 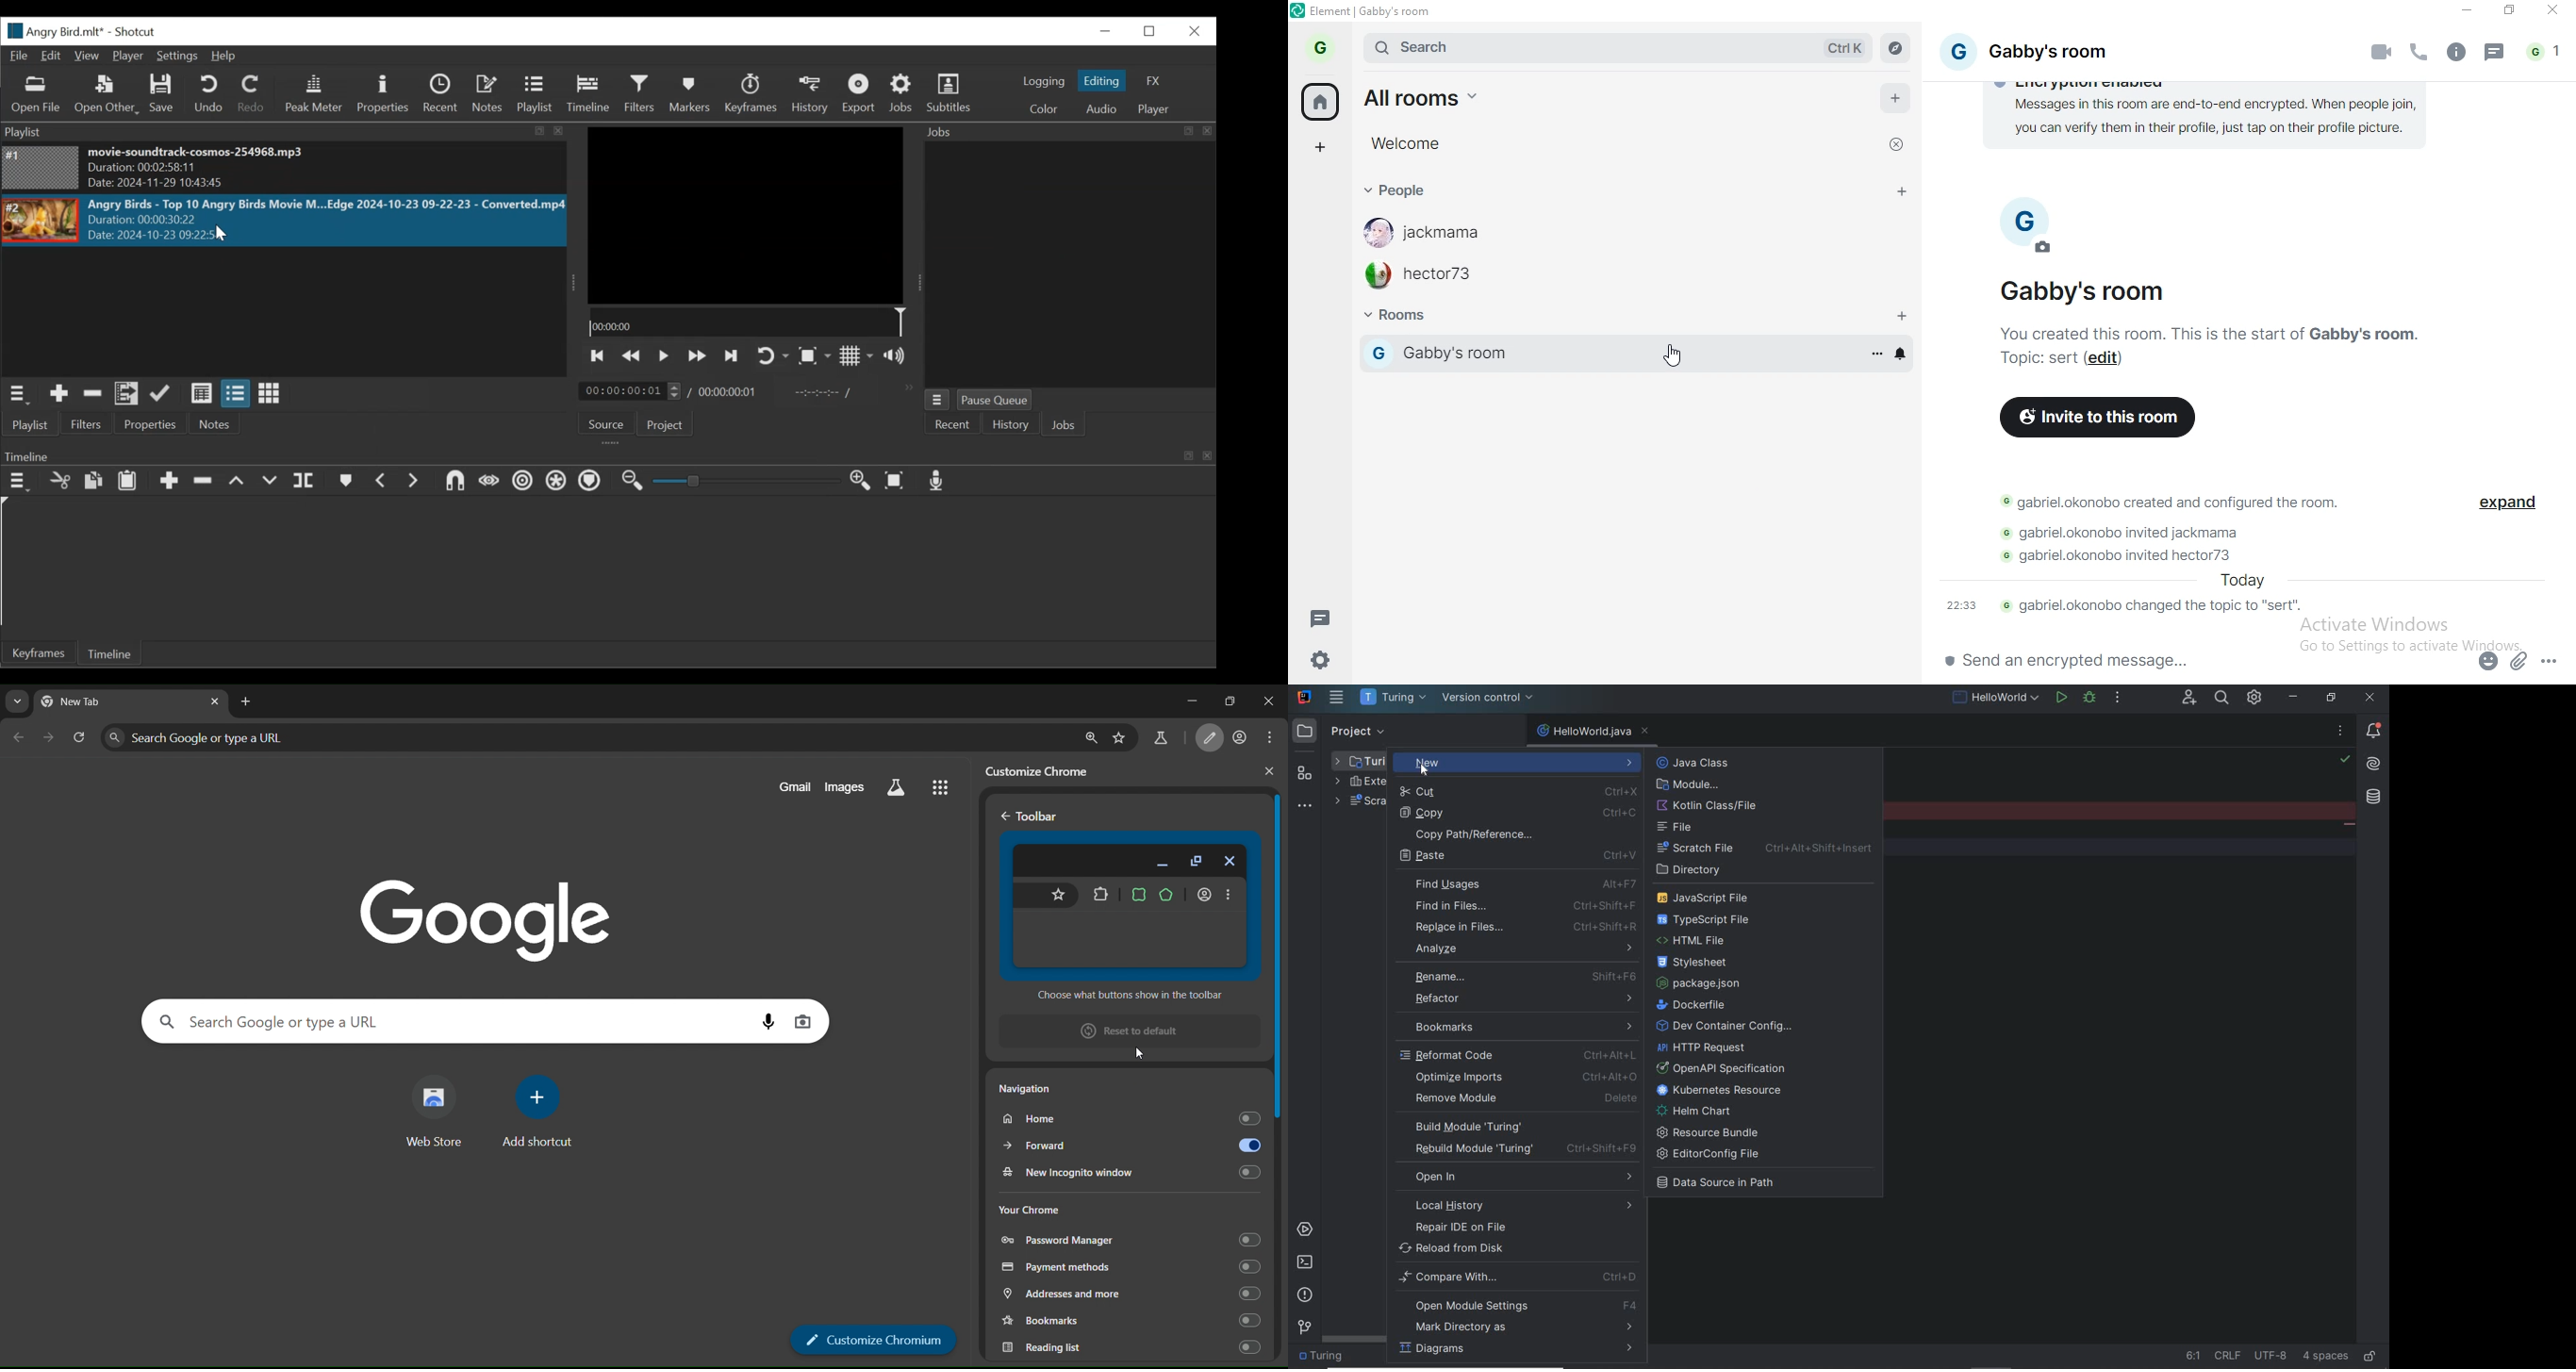 What do you see at coordinates (1895, 49) in the screenshot?
I see `navigate` at bounding box center [1895, 49].